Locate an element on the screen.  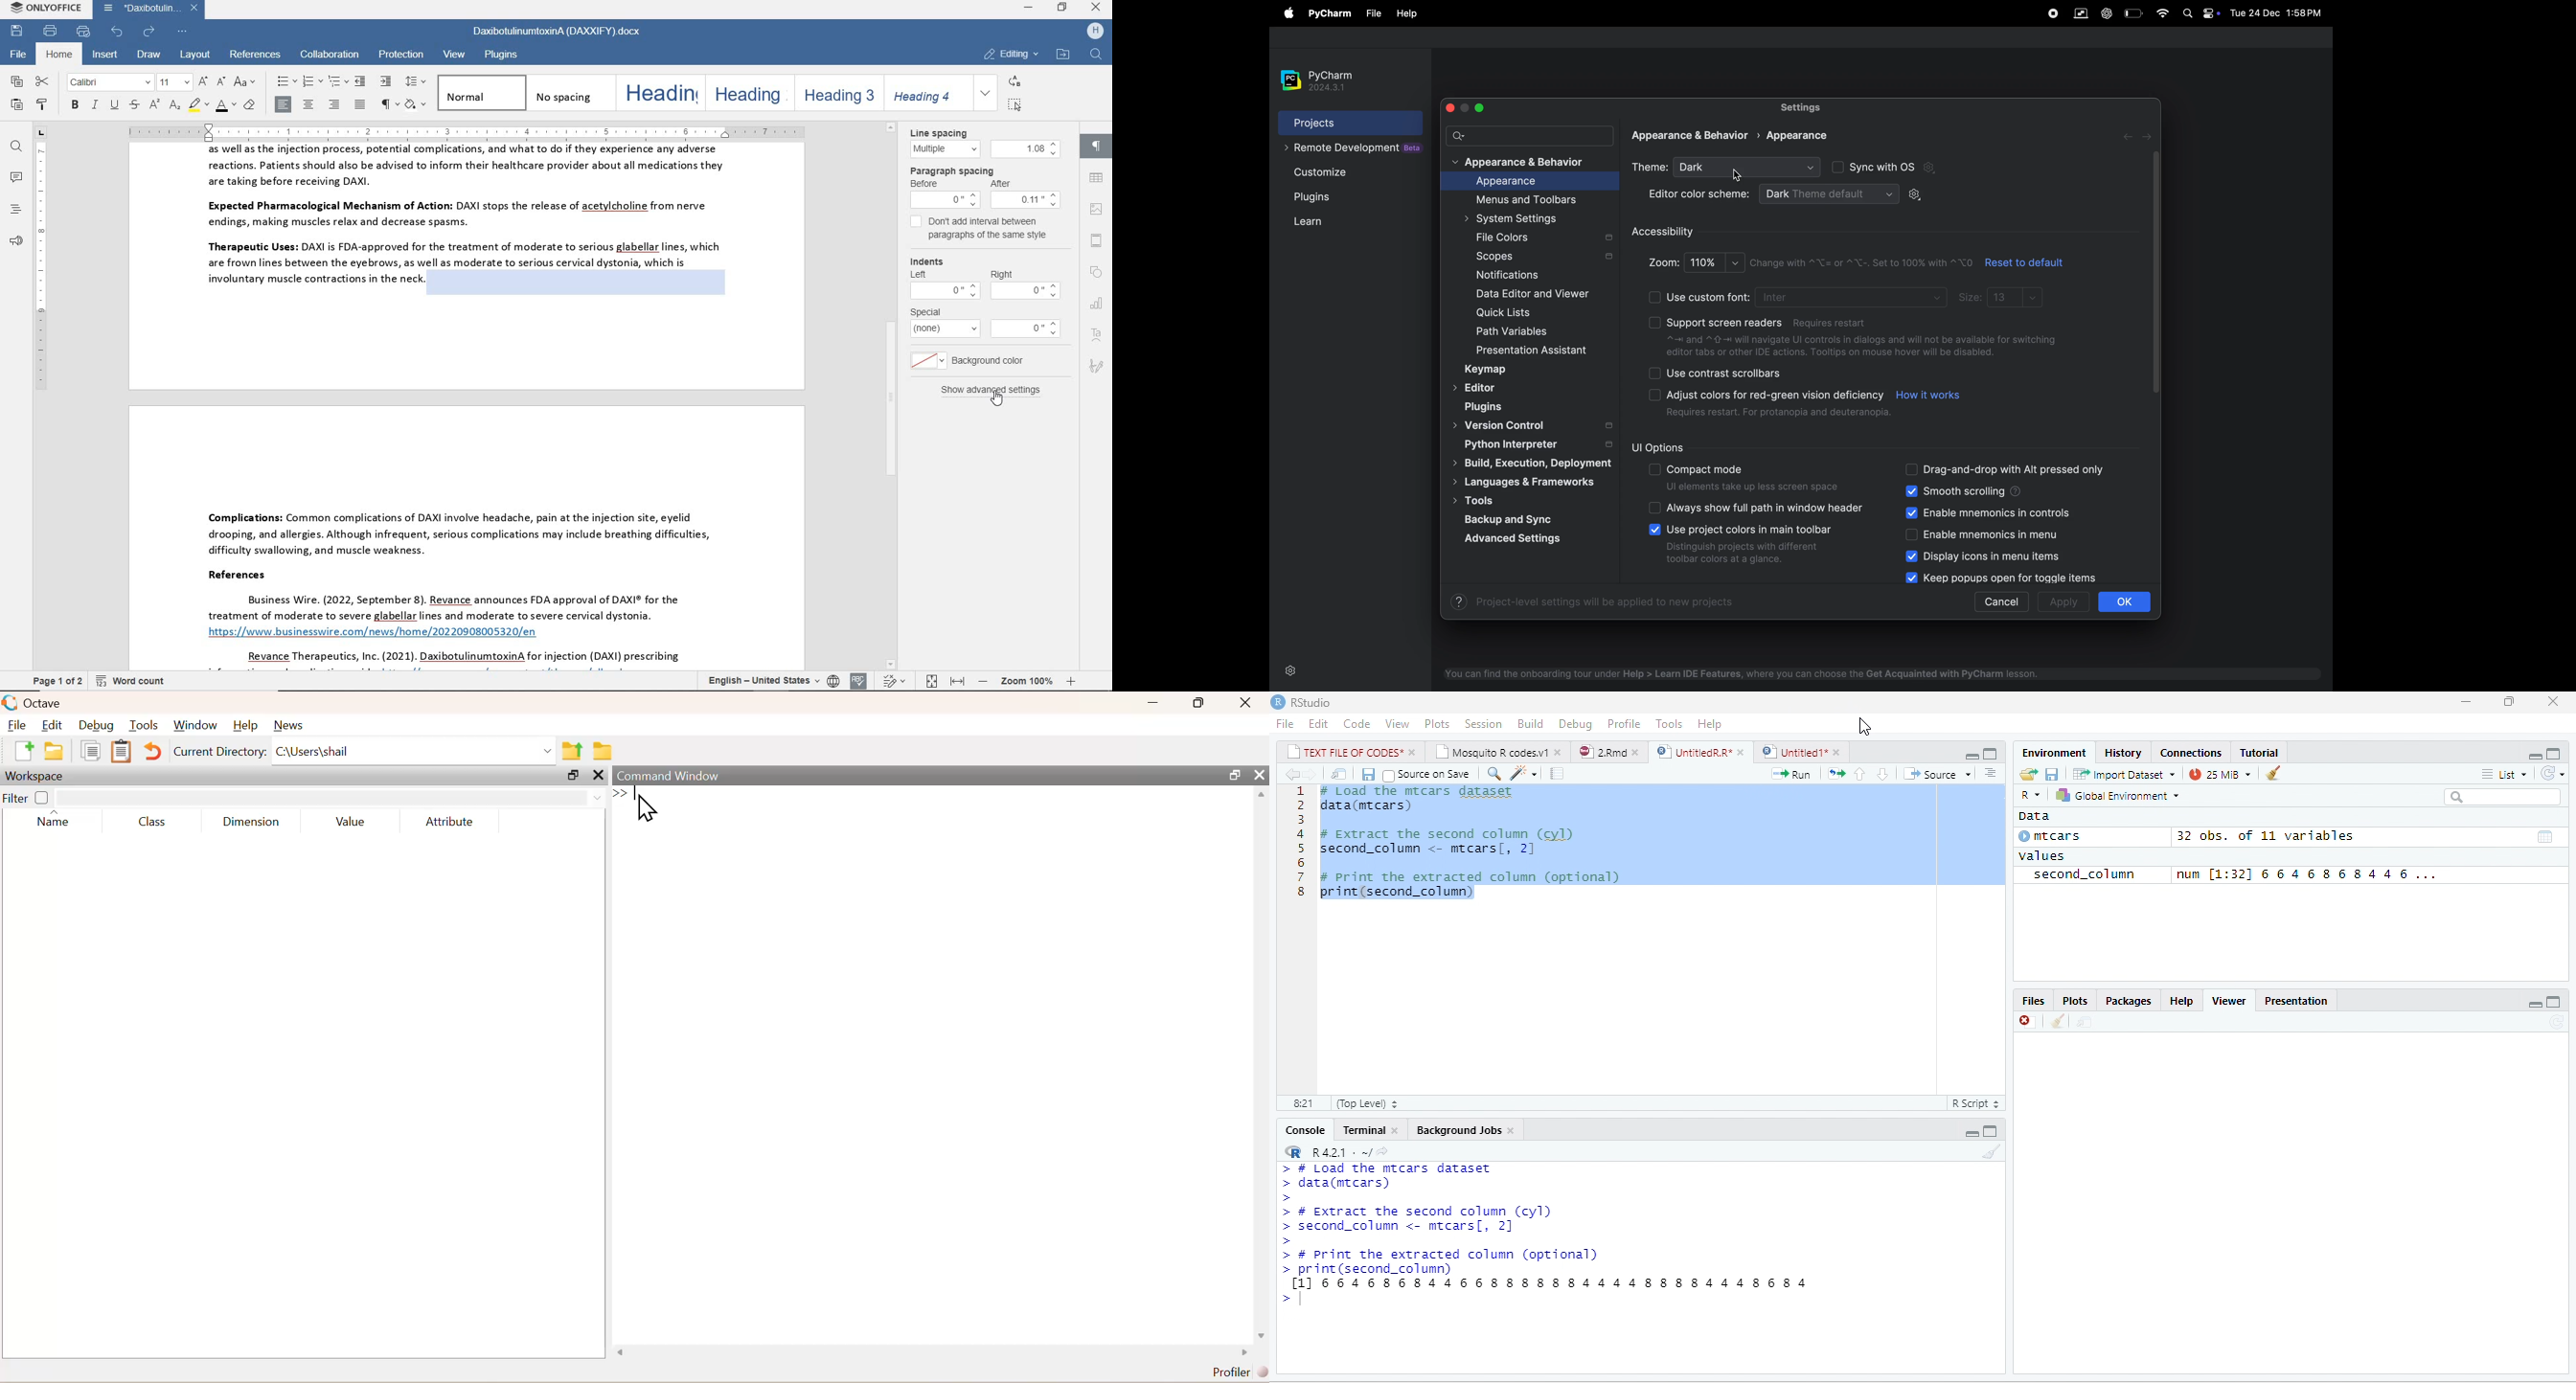
RStudio is located at coordinates (1317, 703).